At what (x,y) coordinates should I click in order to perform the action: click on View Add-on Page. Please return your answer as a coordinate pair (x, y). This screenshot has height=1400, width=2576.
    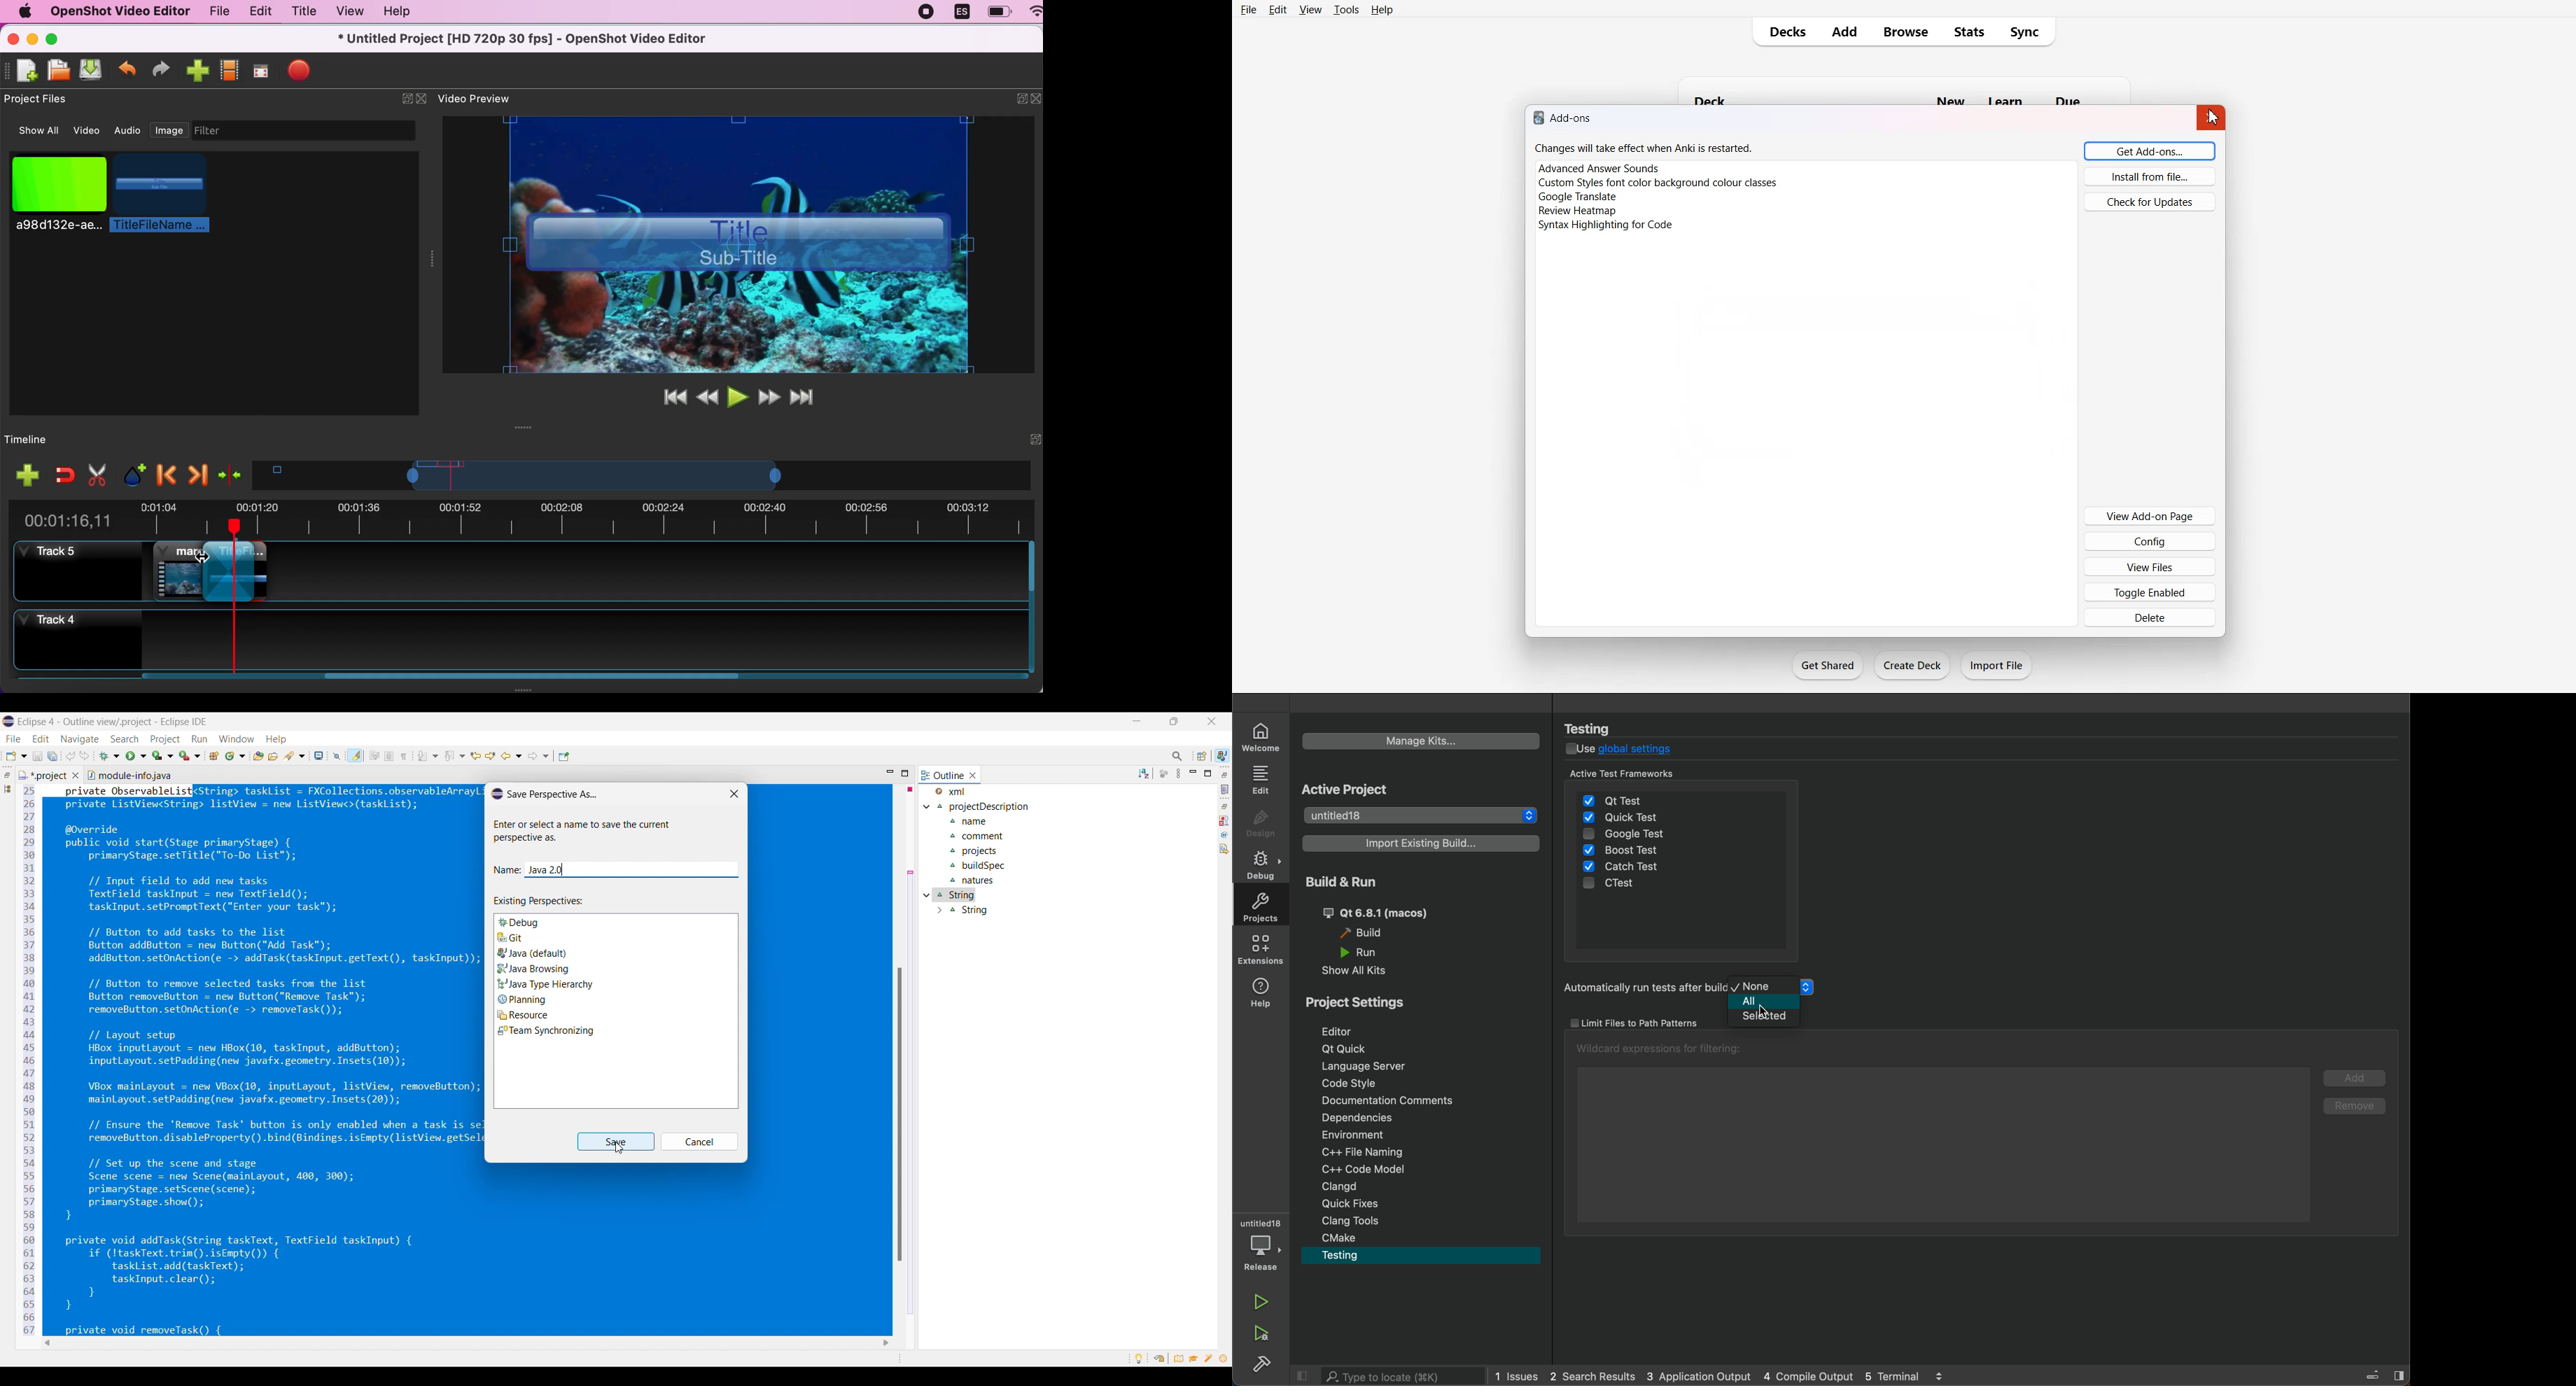
    Looking at the image, I should click on (2150, 516).